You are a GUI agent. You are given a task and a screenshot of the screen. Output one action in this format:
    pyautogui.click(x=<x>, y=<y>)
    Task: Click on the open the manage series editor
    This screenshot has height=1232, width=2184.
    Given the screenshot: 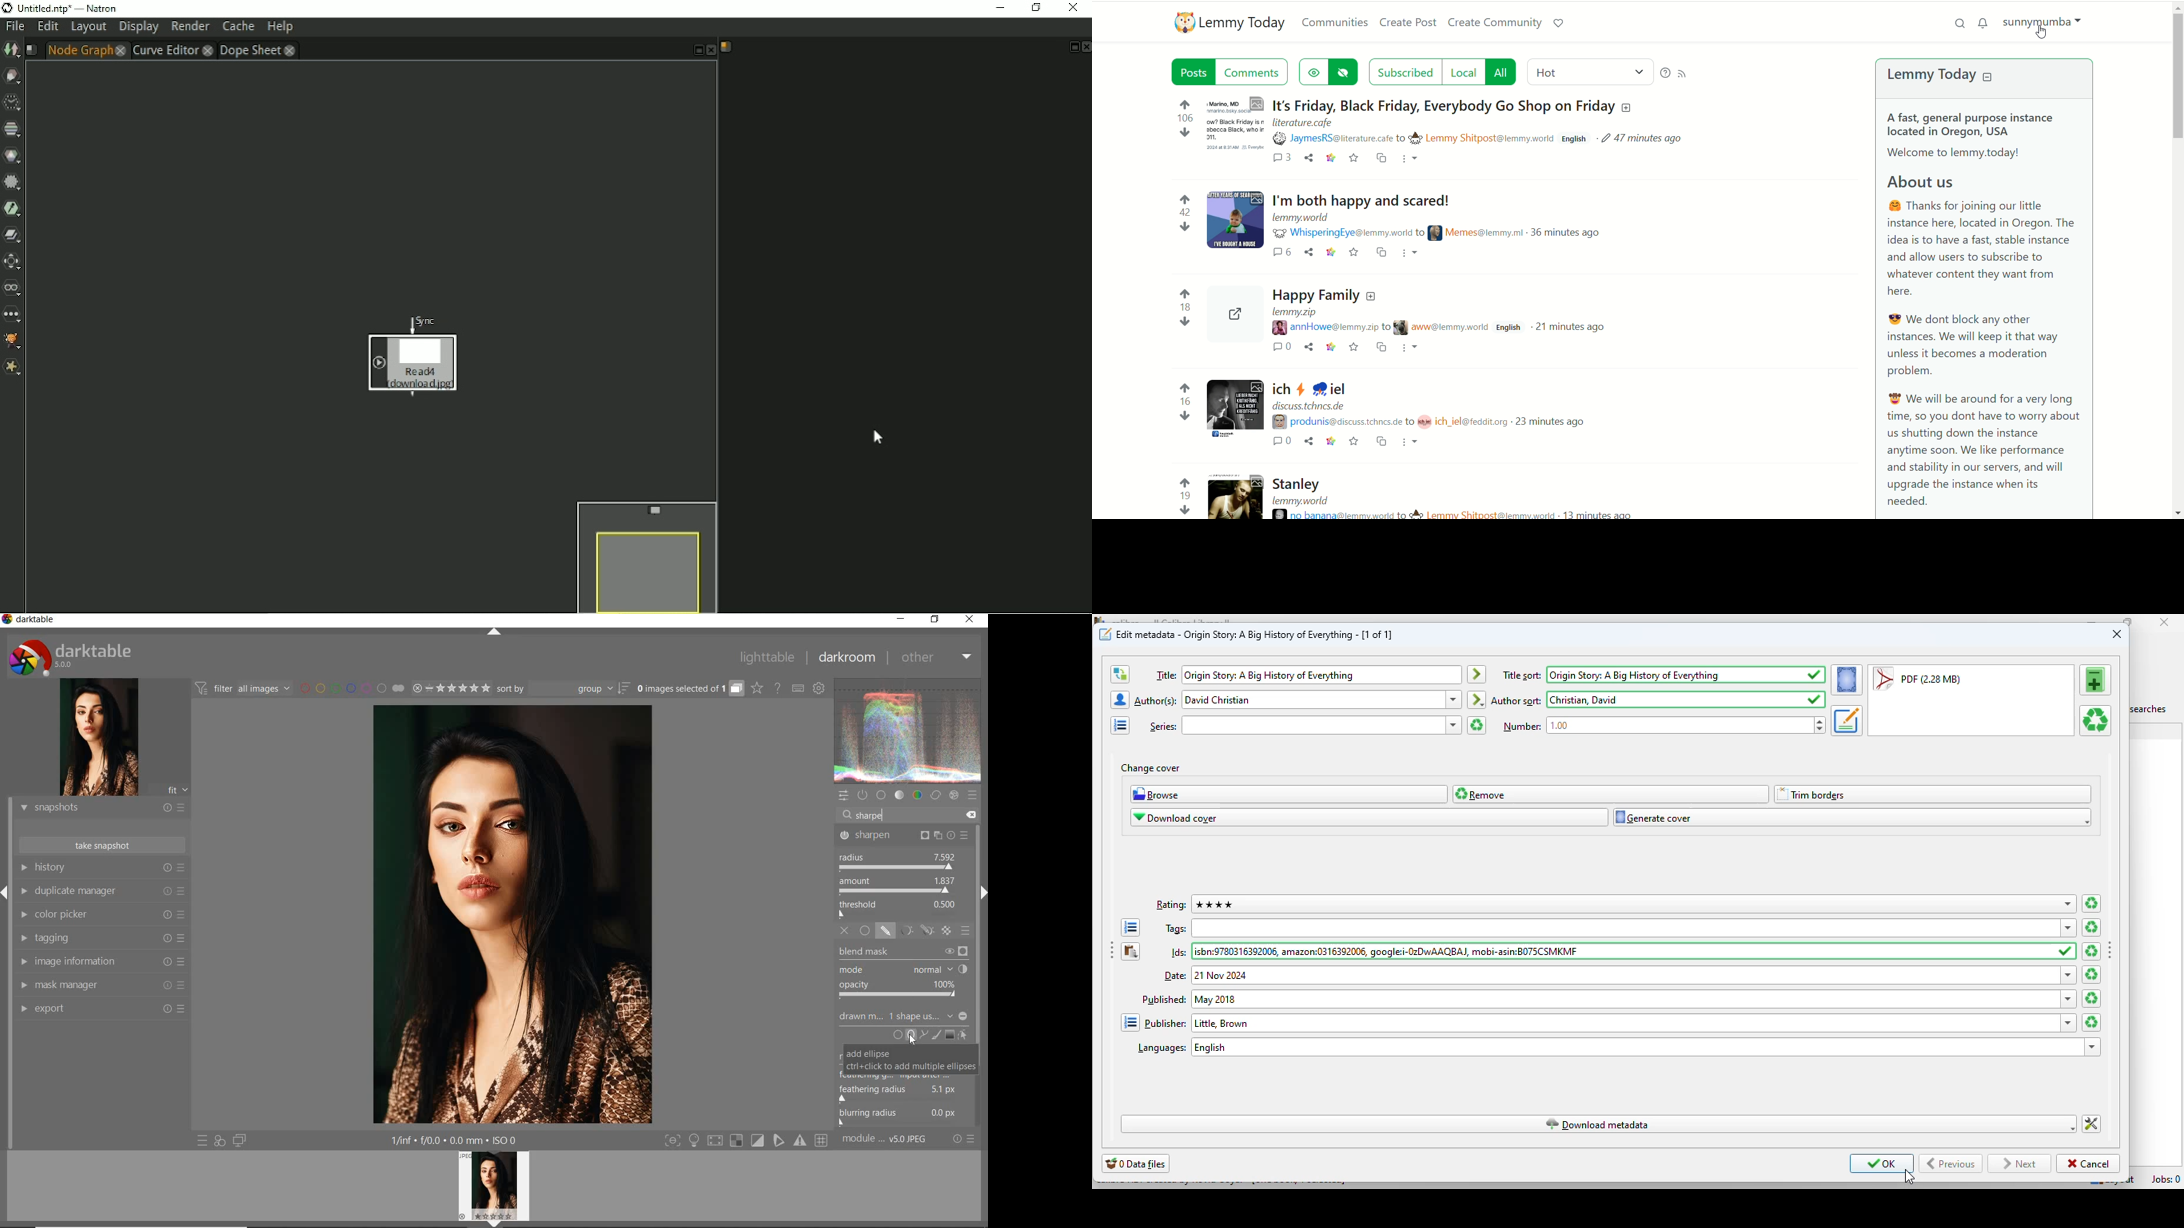 What is the action you would take?
    pyautogui.click(x=1121, y=725)
    